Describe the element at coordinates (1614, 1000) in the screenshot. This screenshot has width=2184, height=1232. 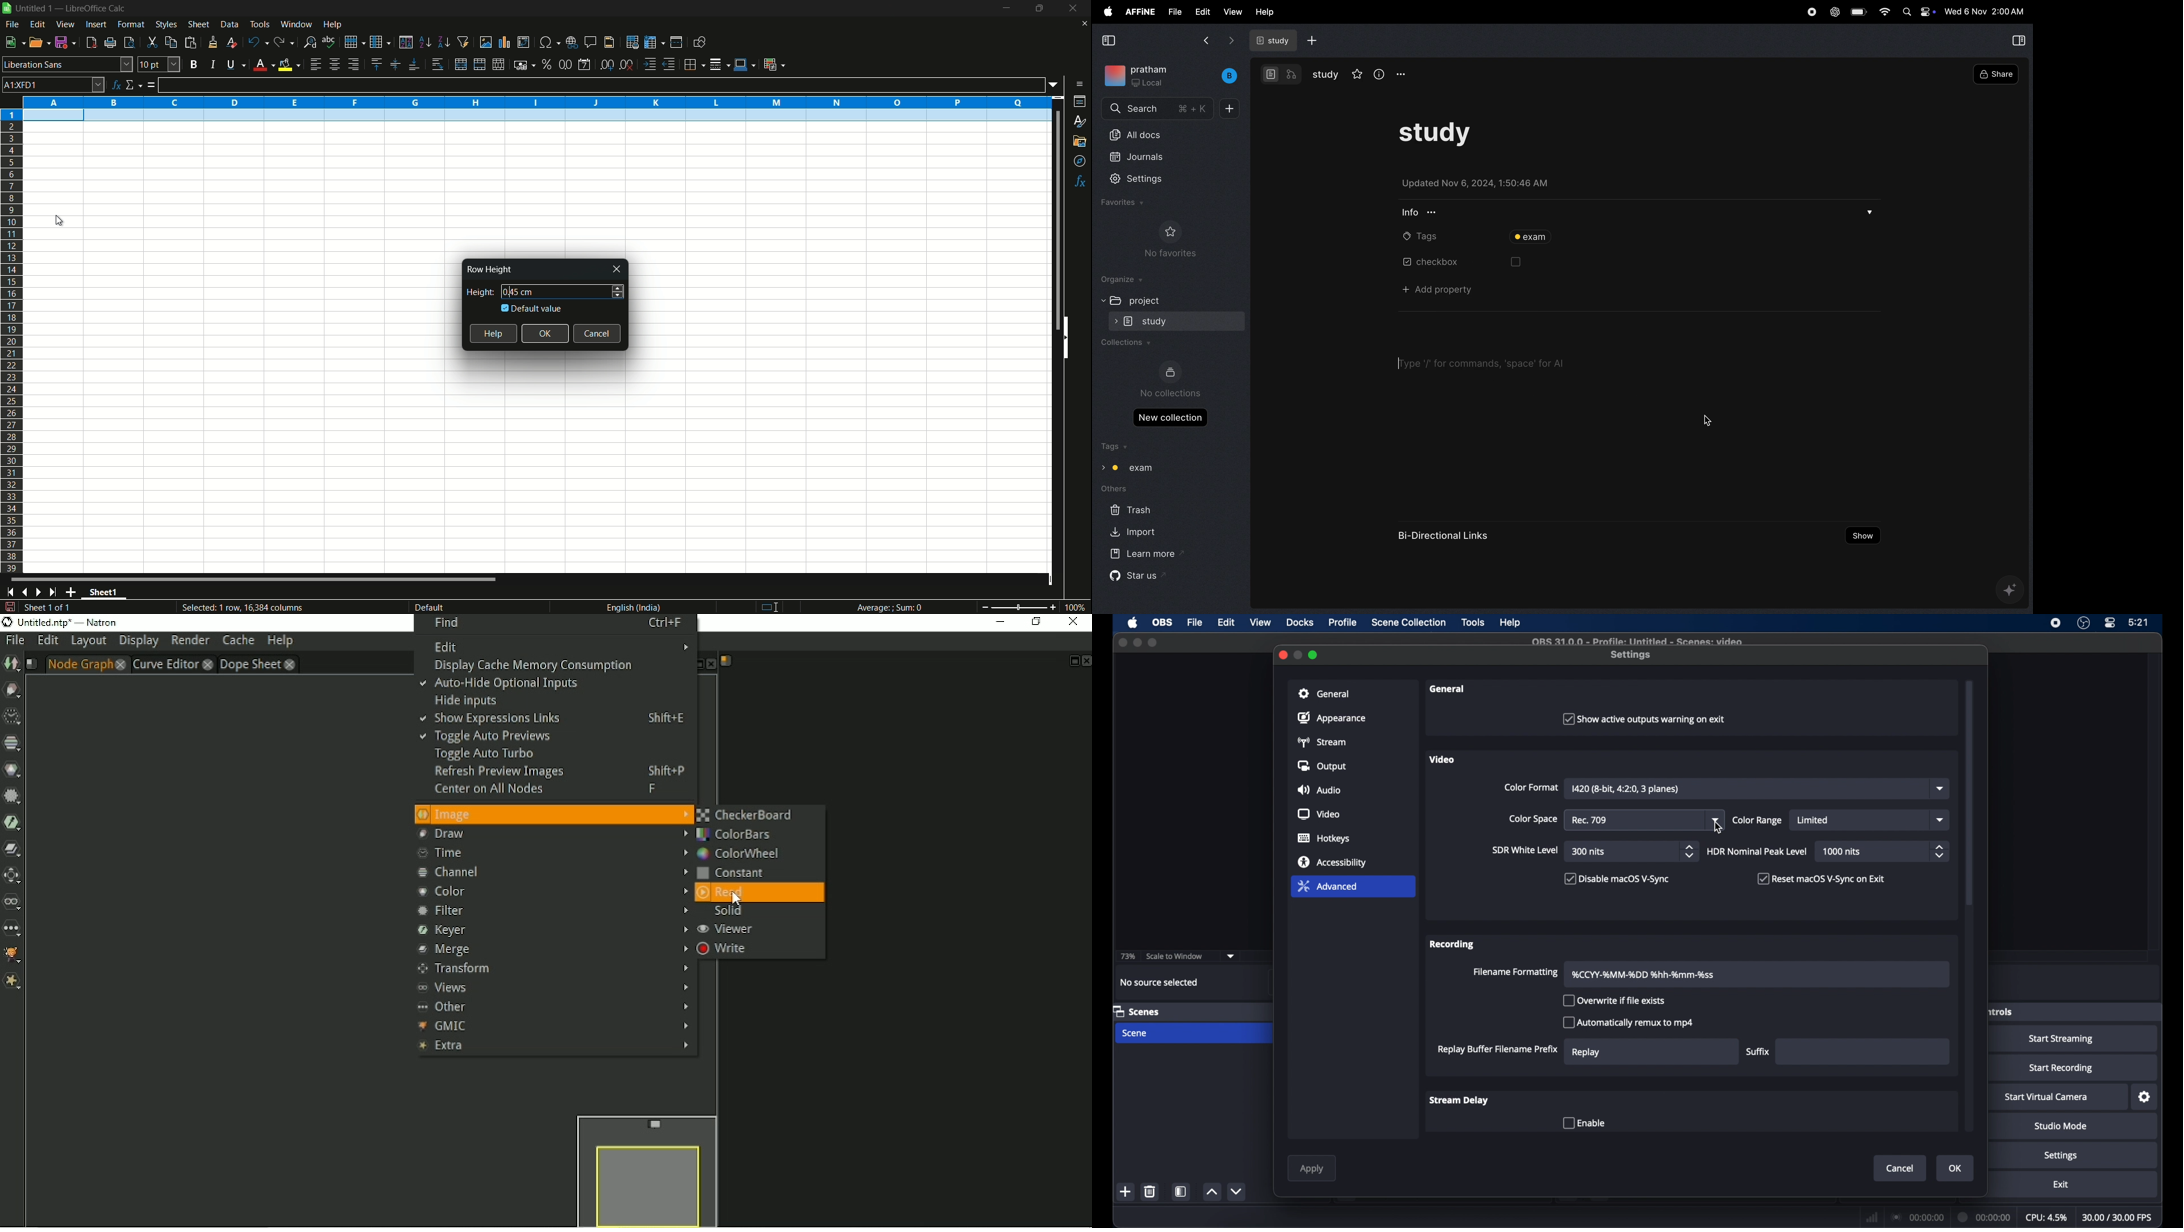
I see `overwrite if file exists` at that location.